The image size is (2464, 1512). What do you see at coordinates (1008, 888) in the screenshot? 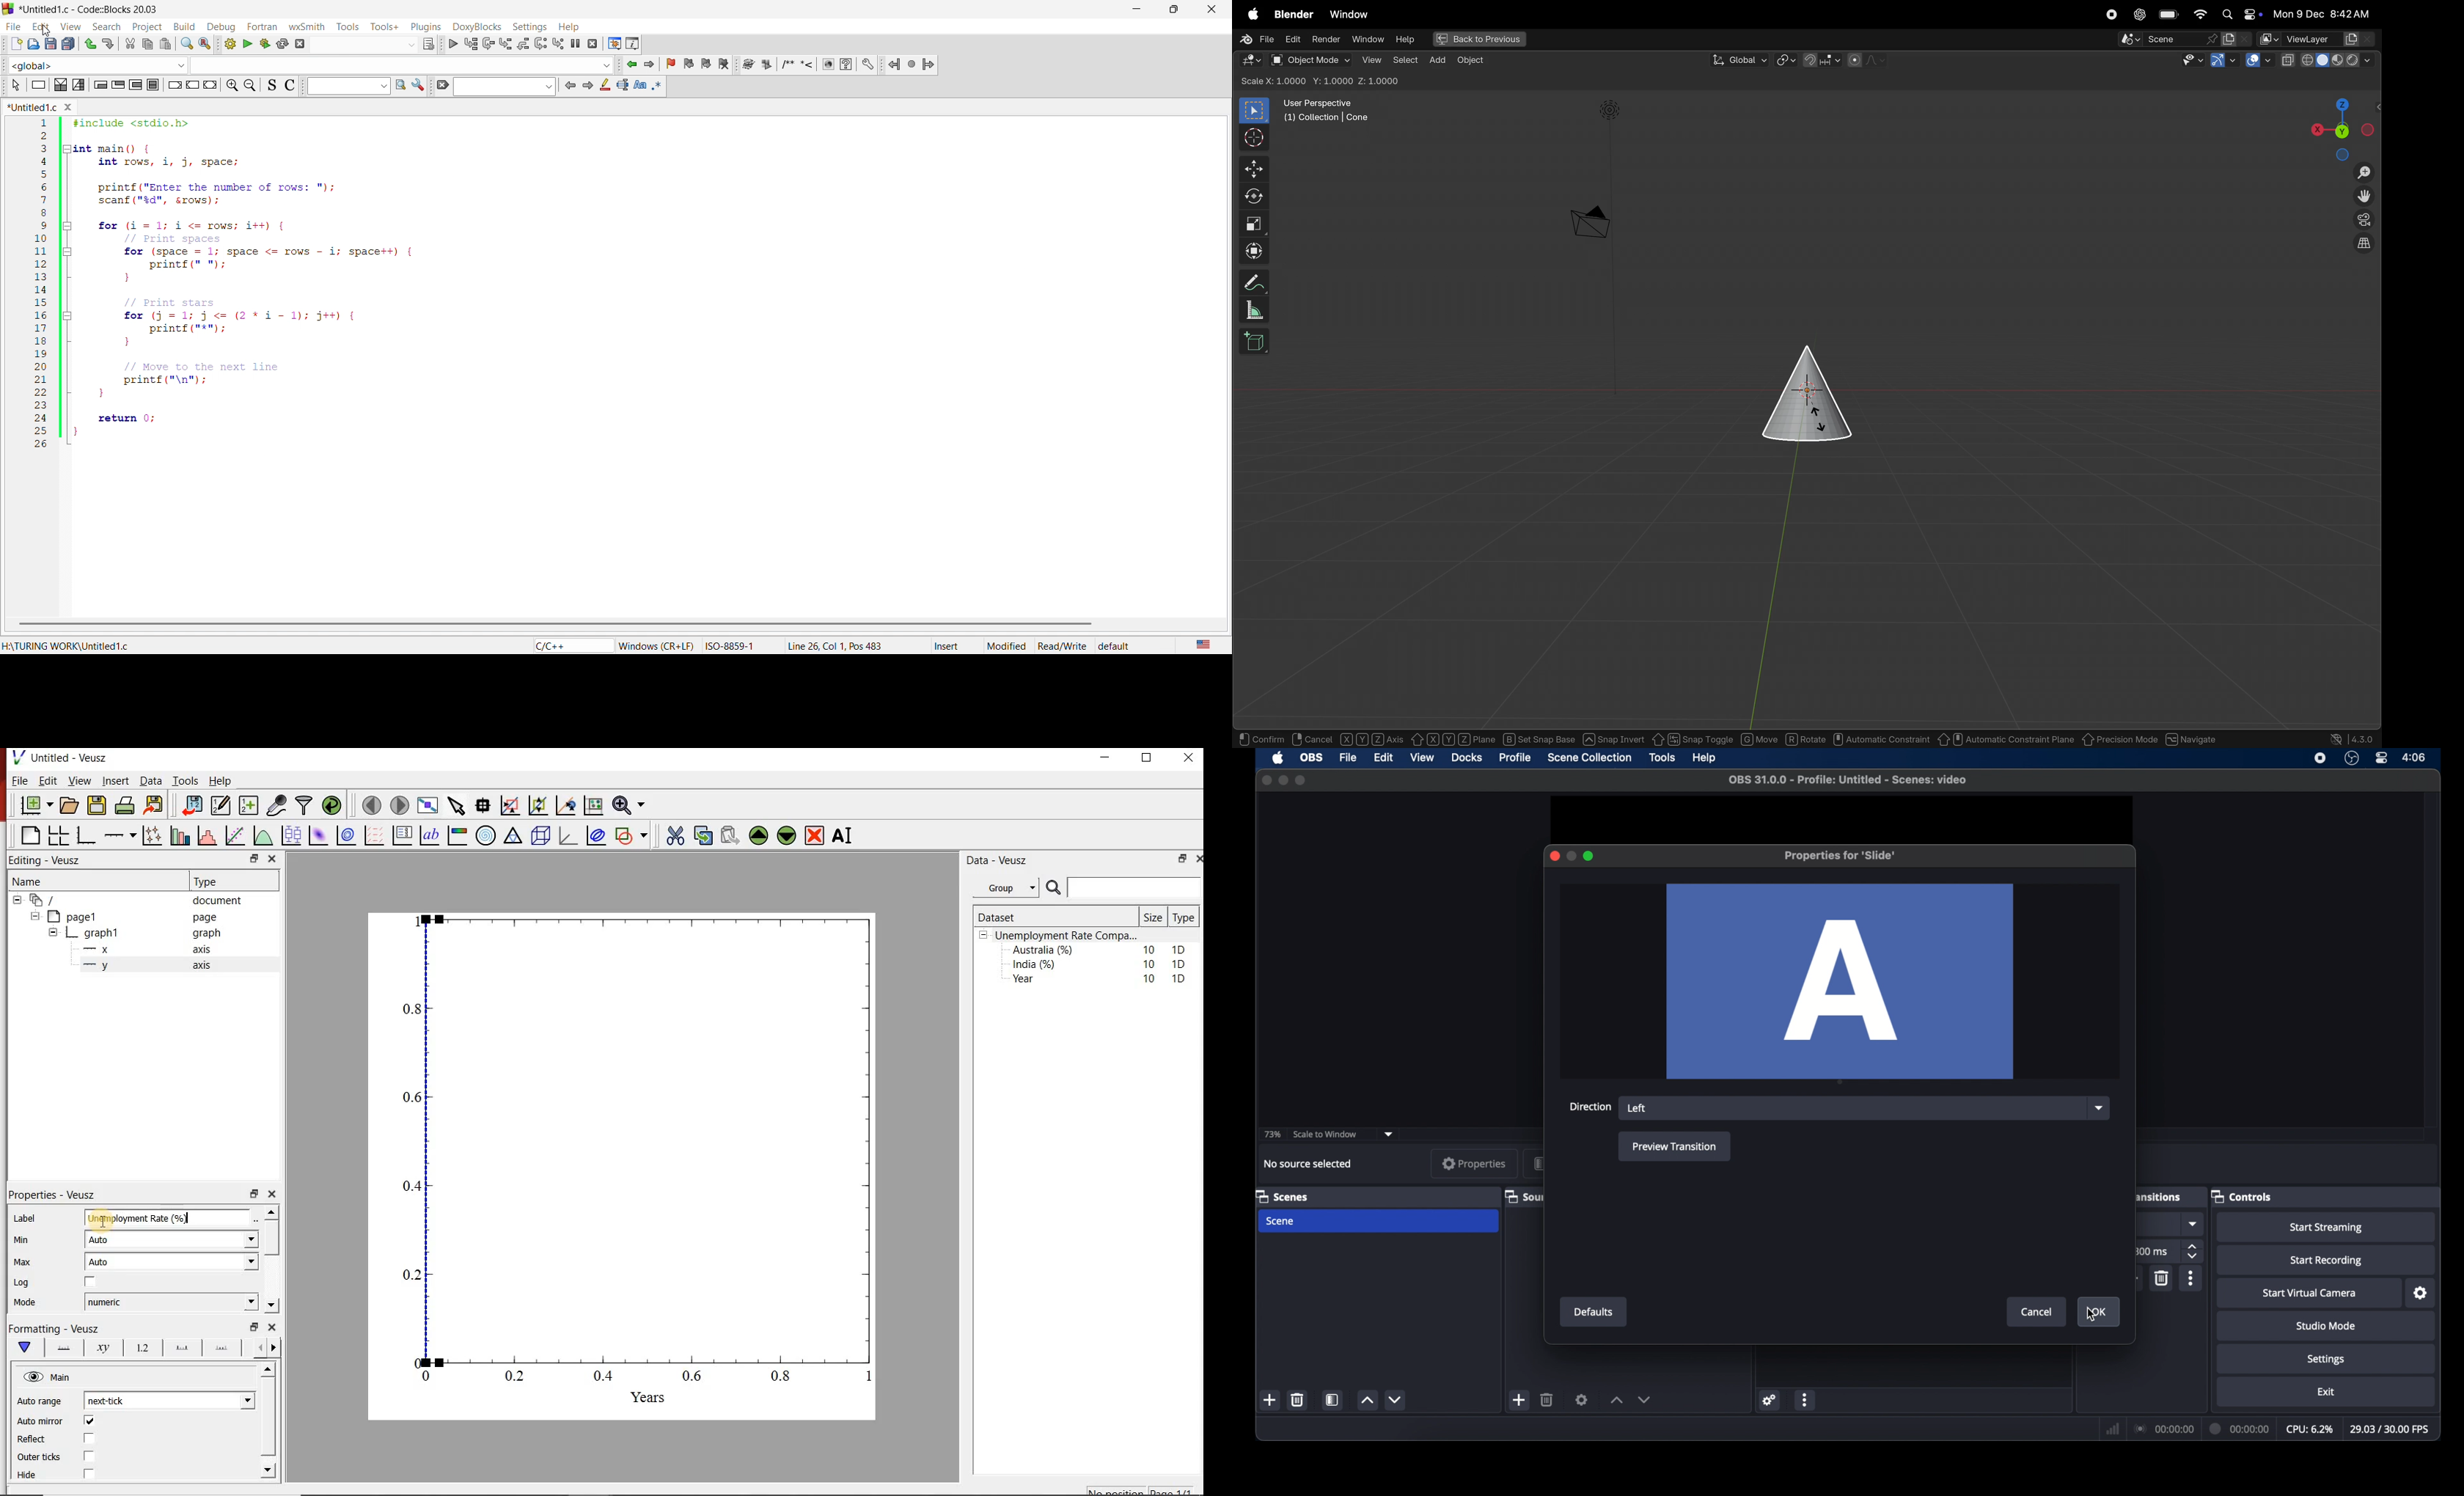
I see `Group` at bounding box center [1008, 888].